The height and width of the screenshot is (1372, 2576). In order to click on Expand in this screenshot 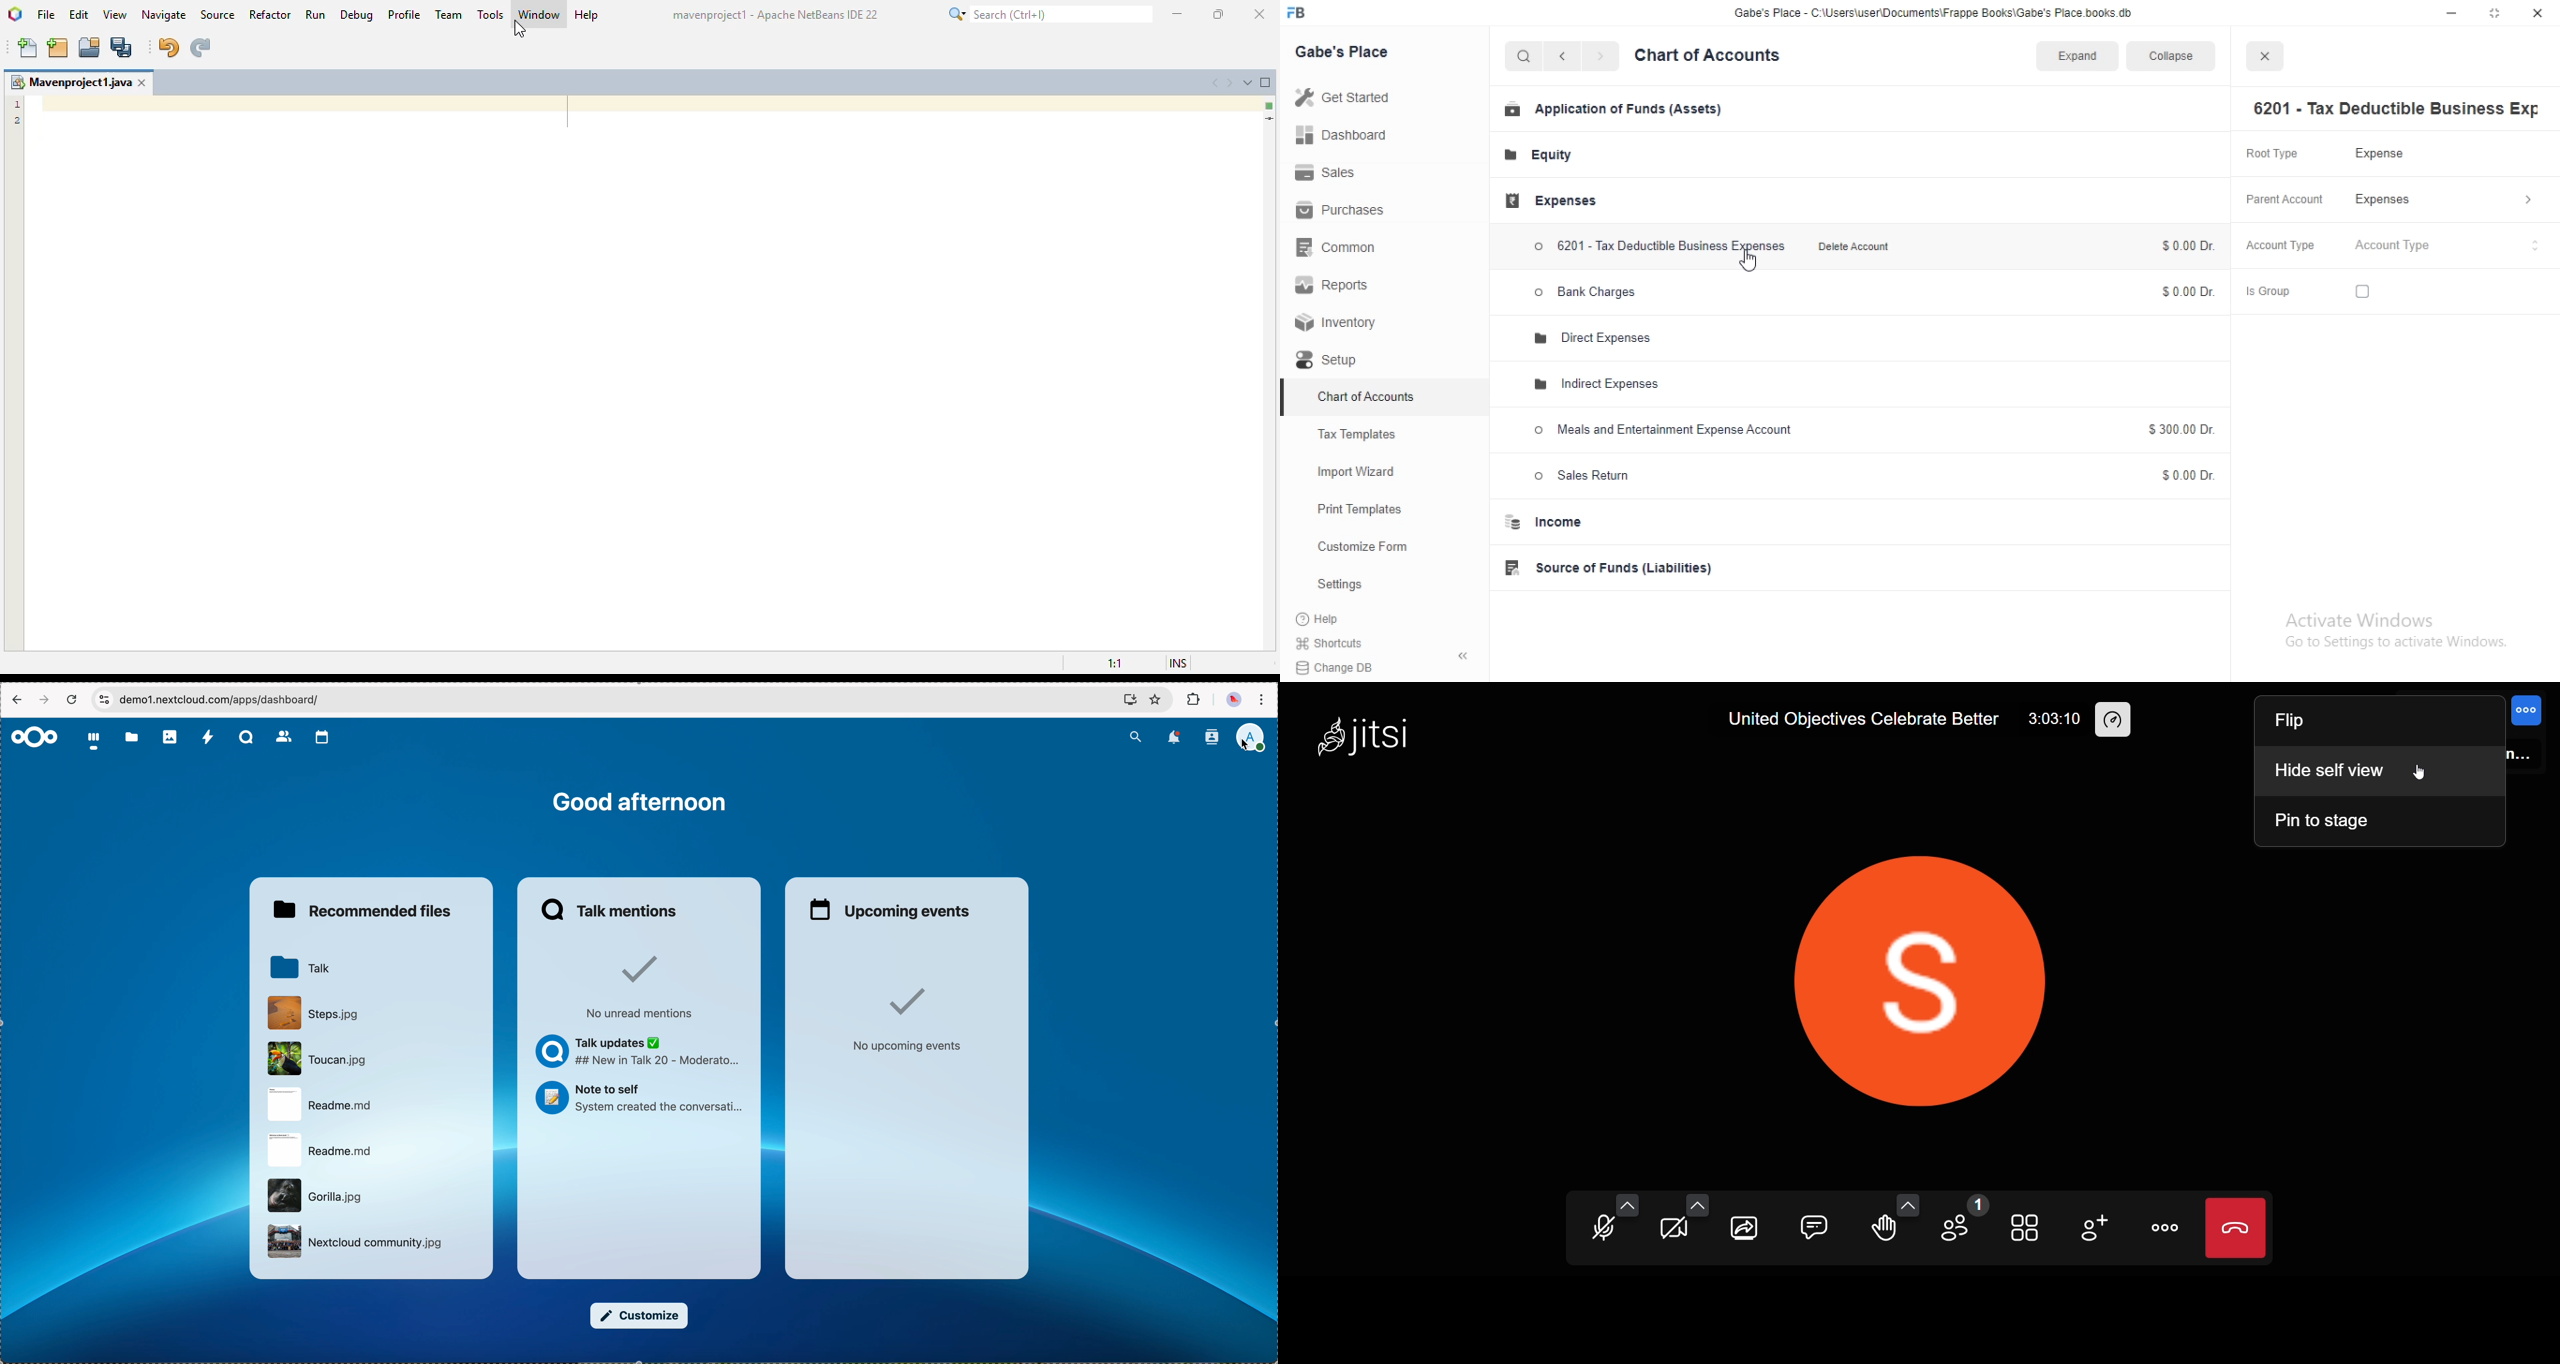, I will do `click(2406, 58)`.